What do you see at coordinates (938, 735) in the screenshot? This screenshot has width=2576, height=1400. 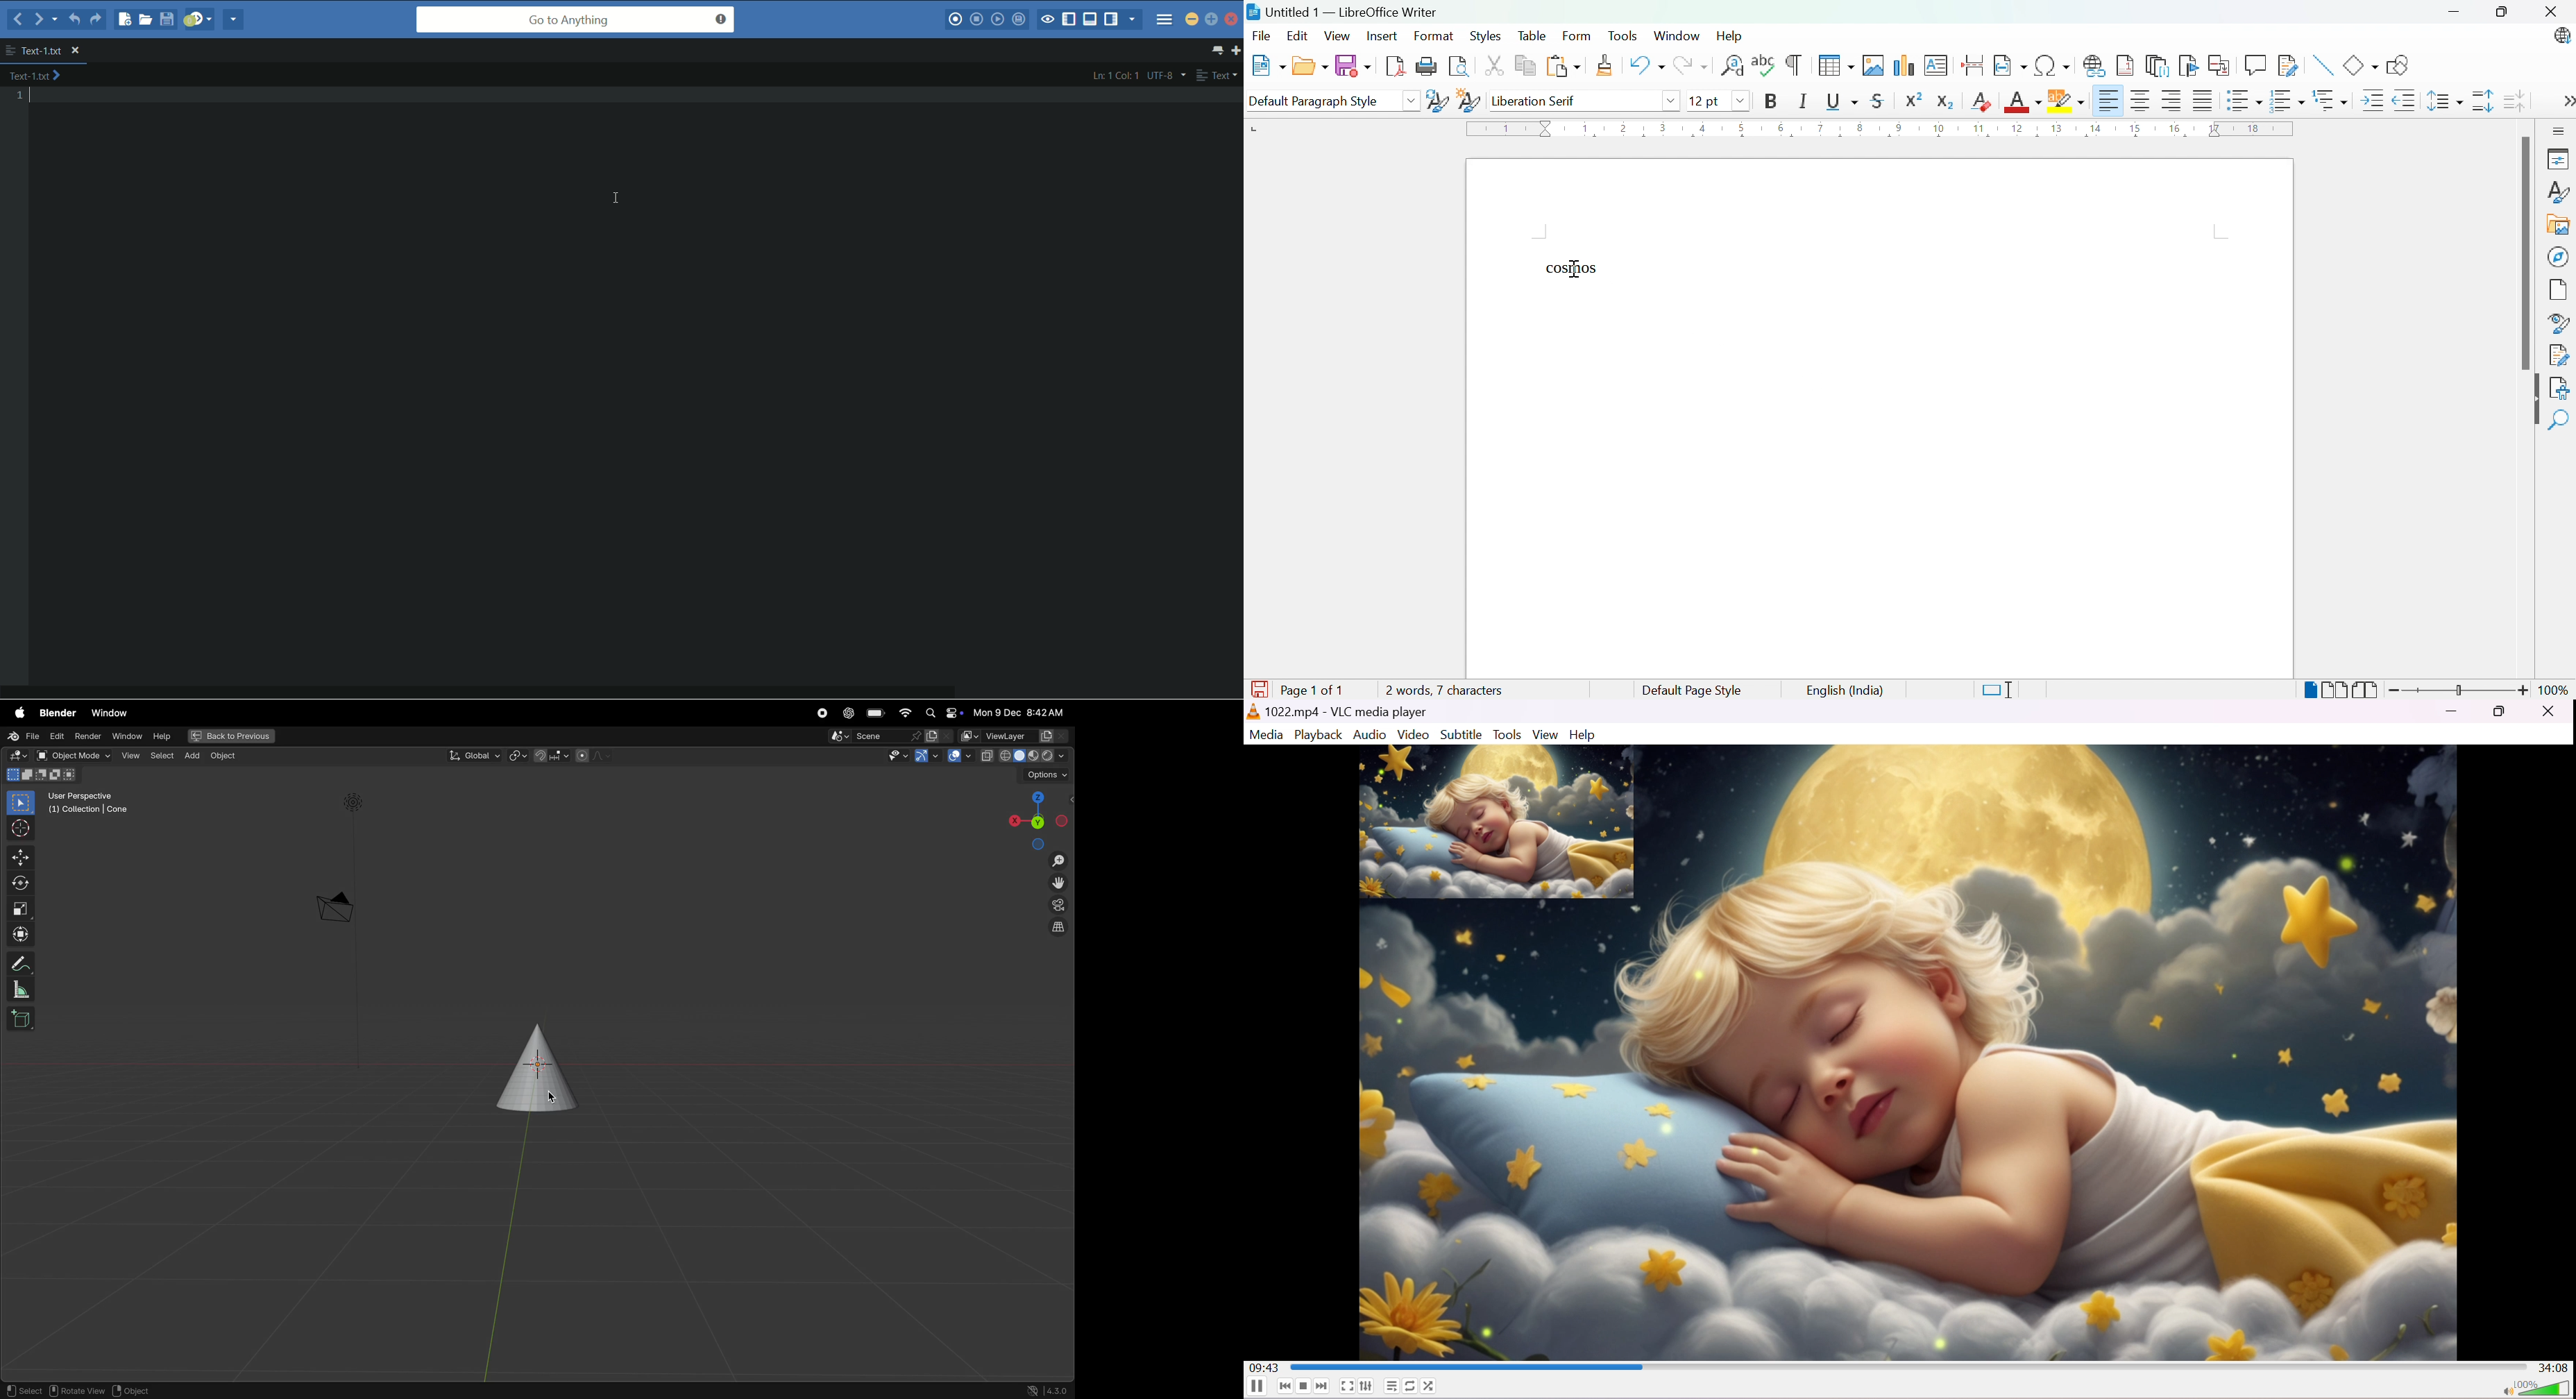 I see `new scene` at bounding box center [938, 735].